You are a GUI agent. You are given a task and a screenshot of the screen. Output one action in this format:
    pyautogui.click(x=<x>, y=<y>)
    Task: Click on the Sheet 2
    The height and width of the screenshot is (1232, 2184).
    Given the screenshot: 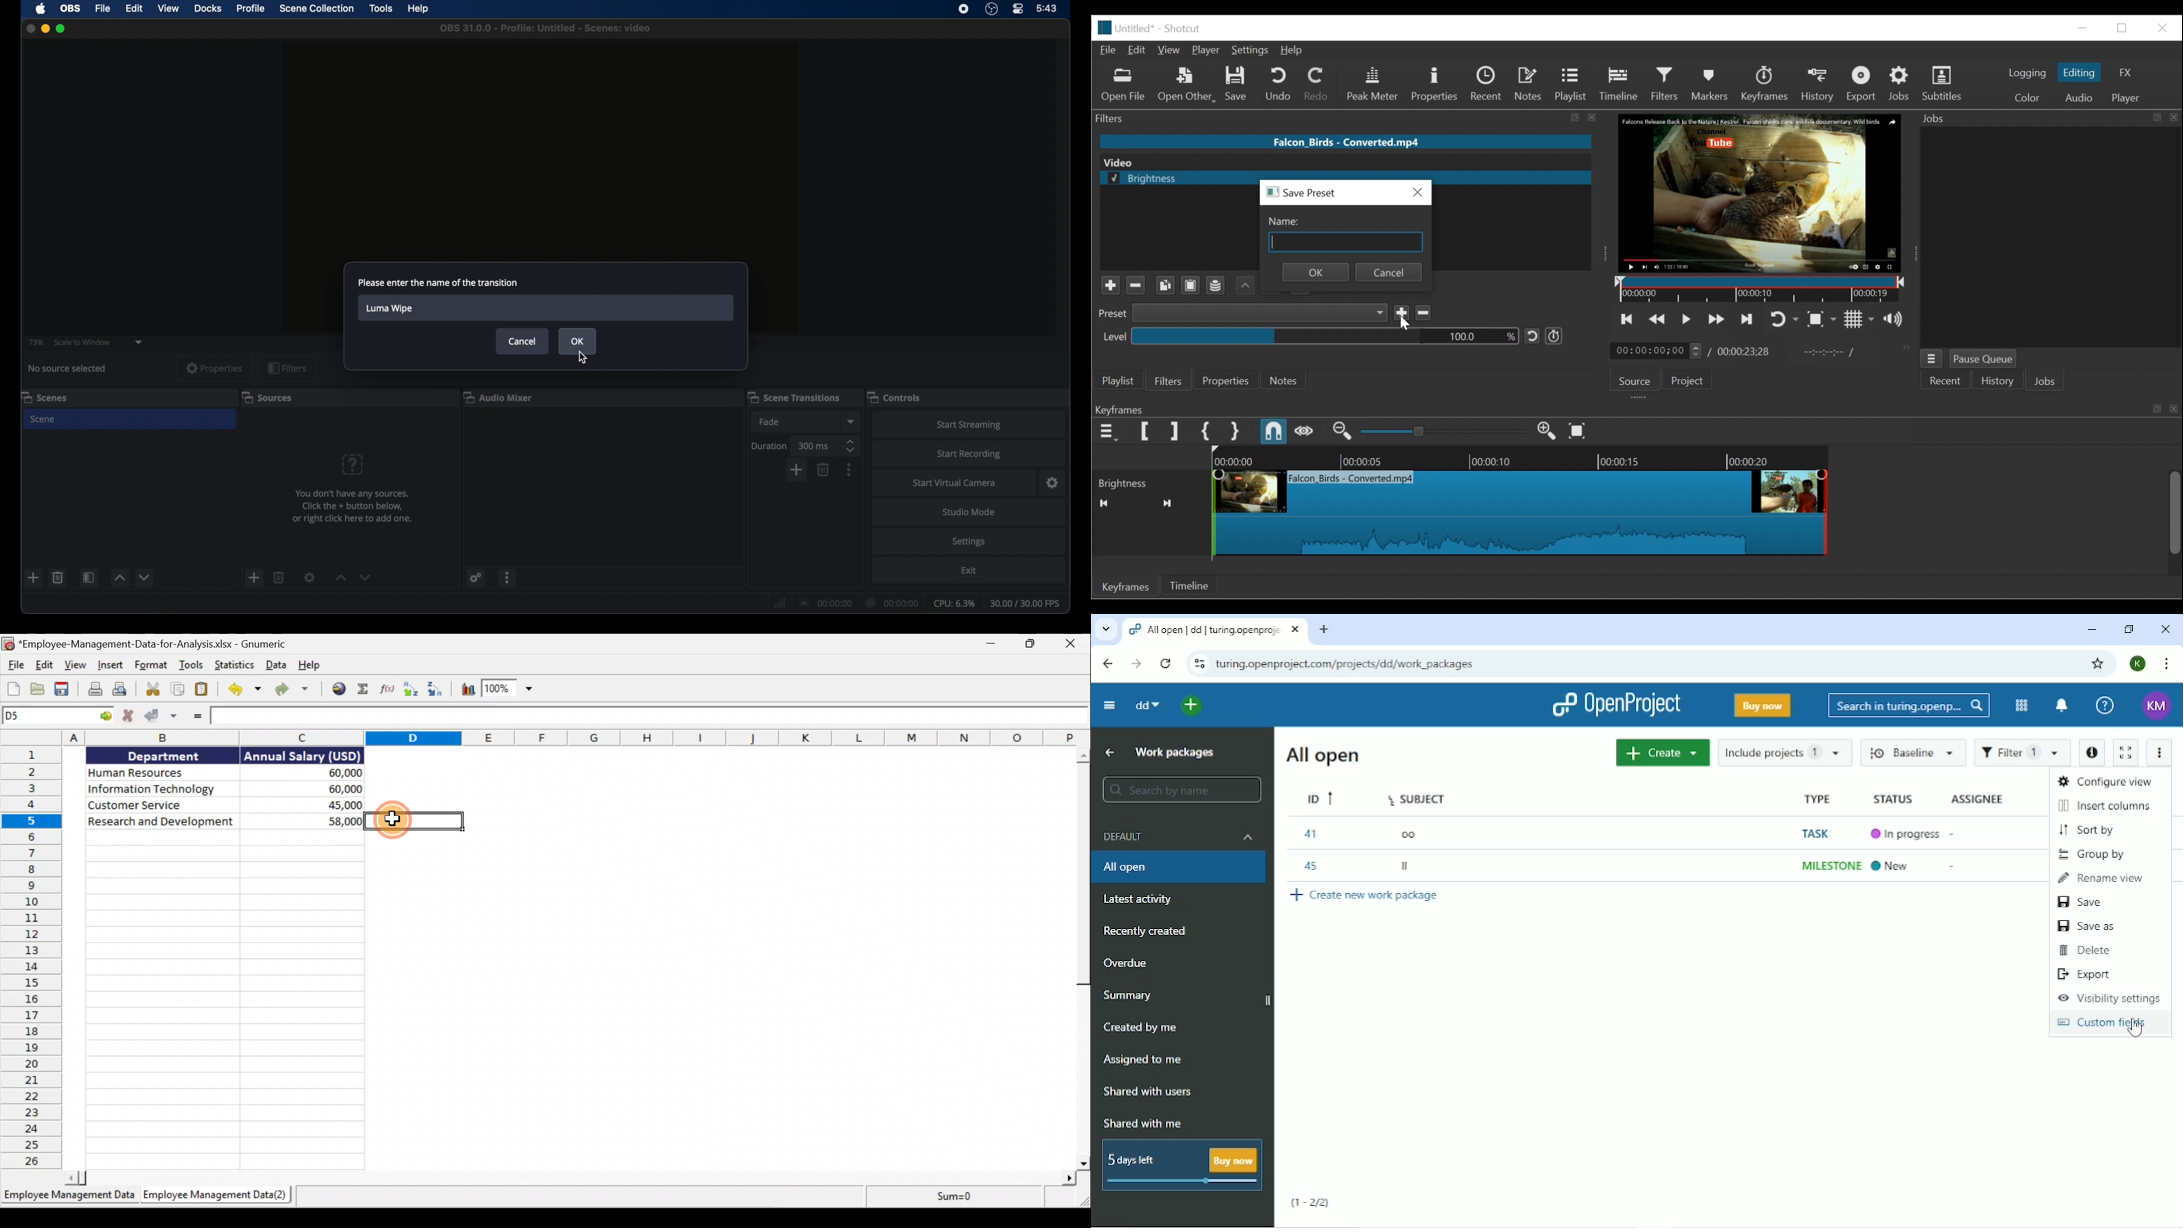 What is the action you would take?
    pyautogui.click(x=221, y=1197)
    